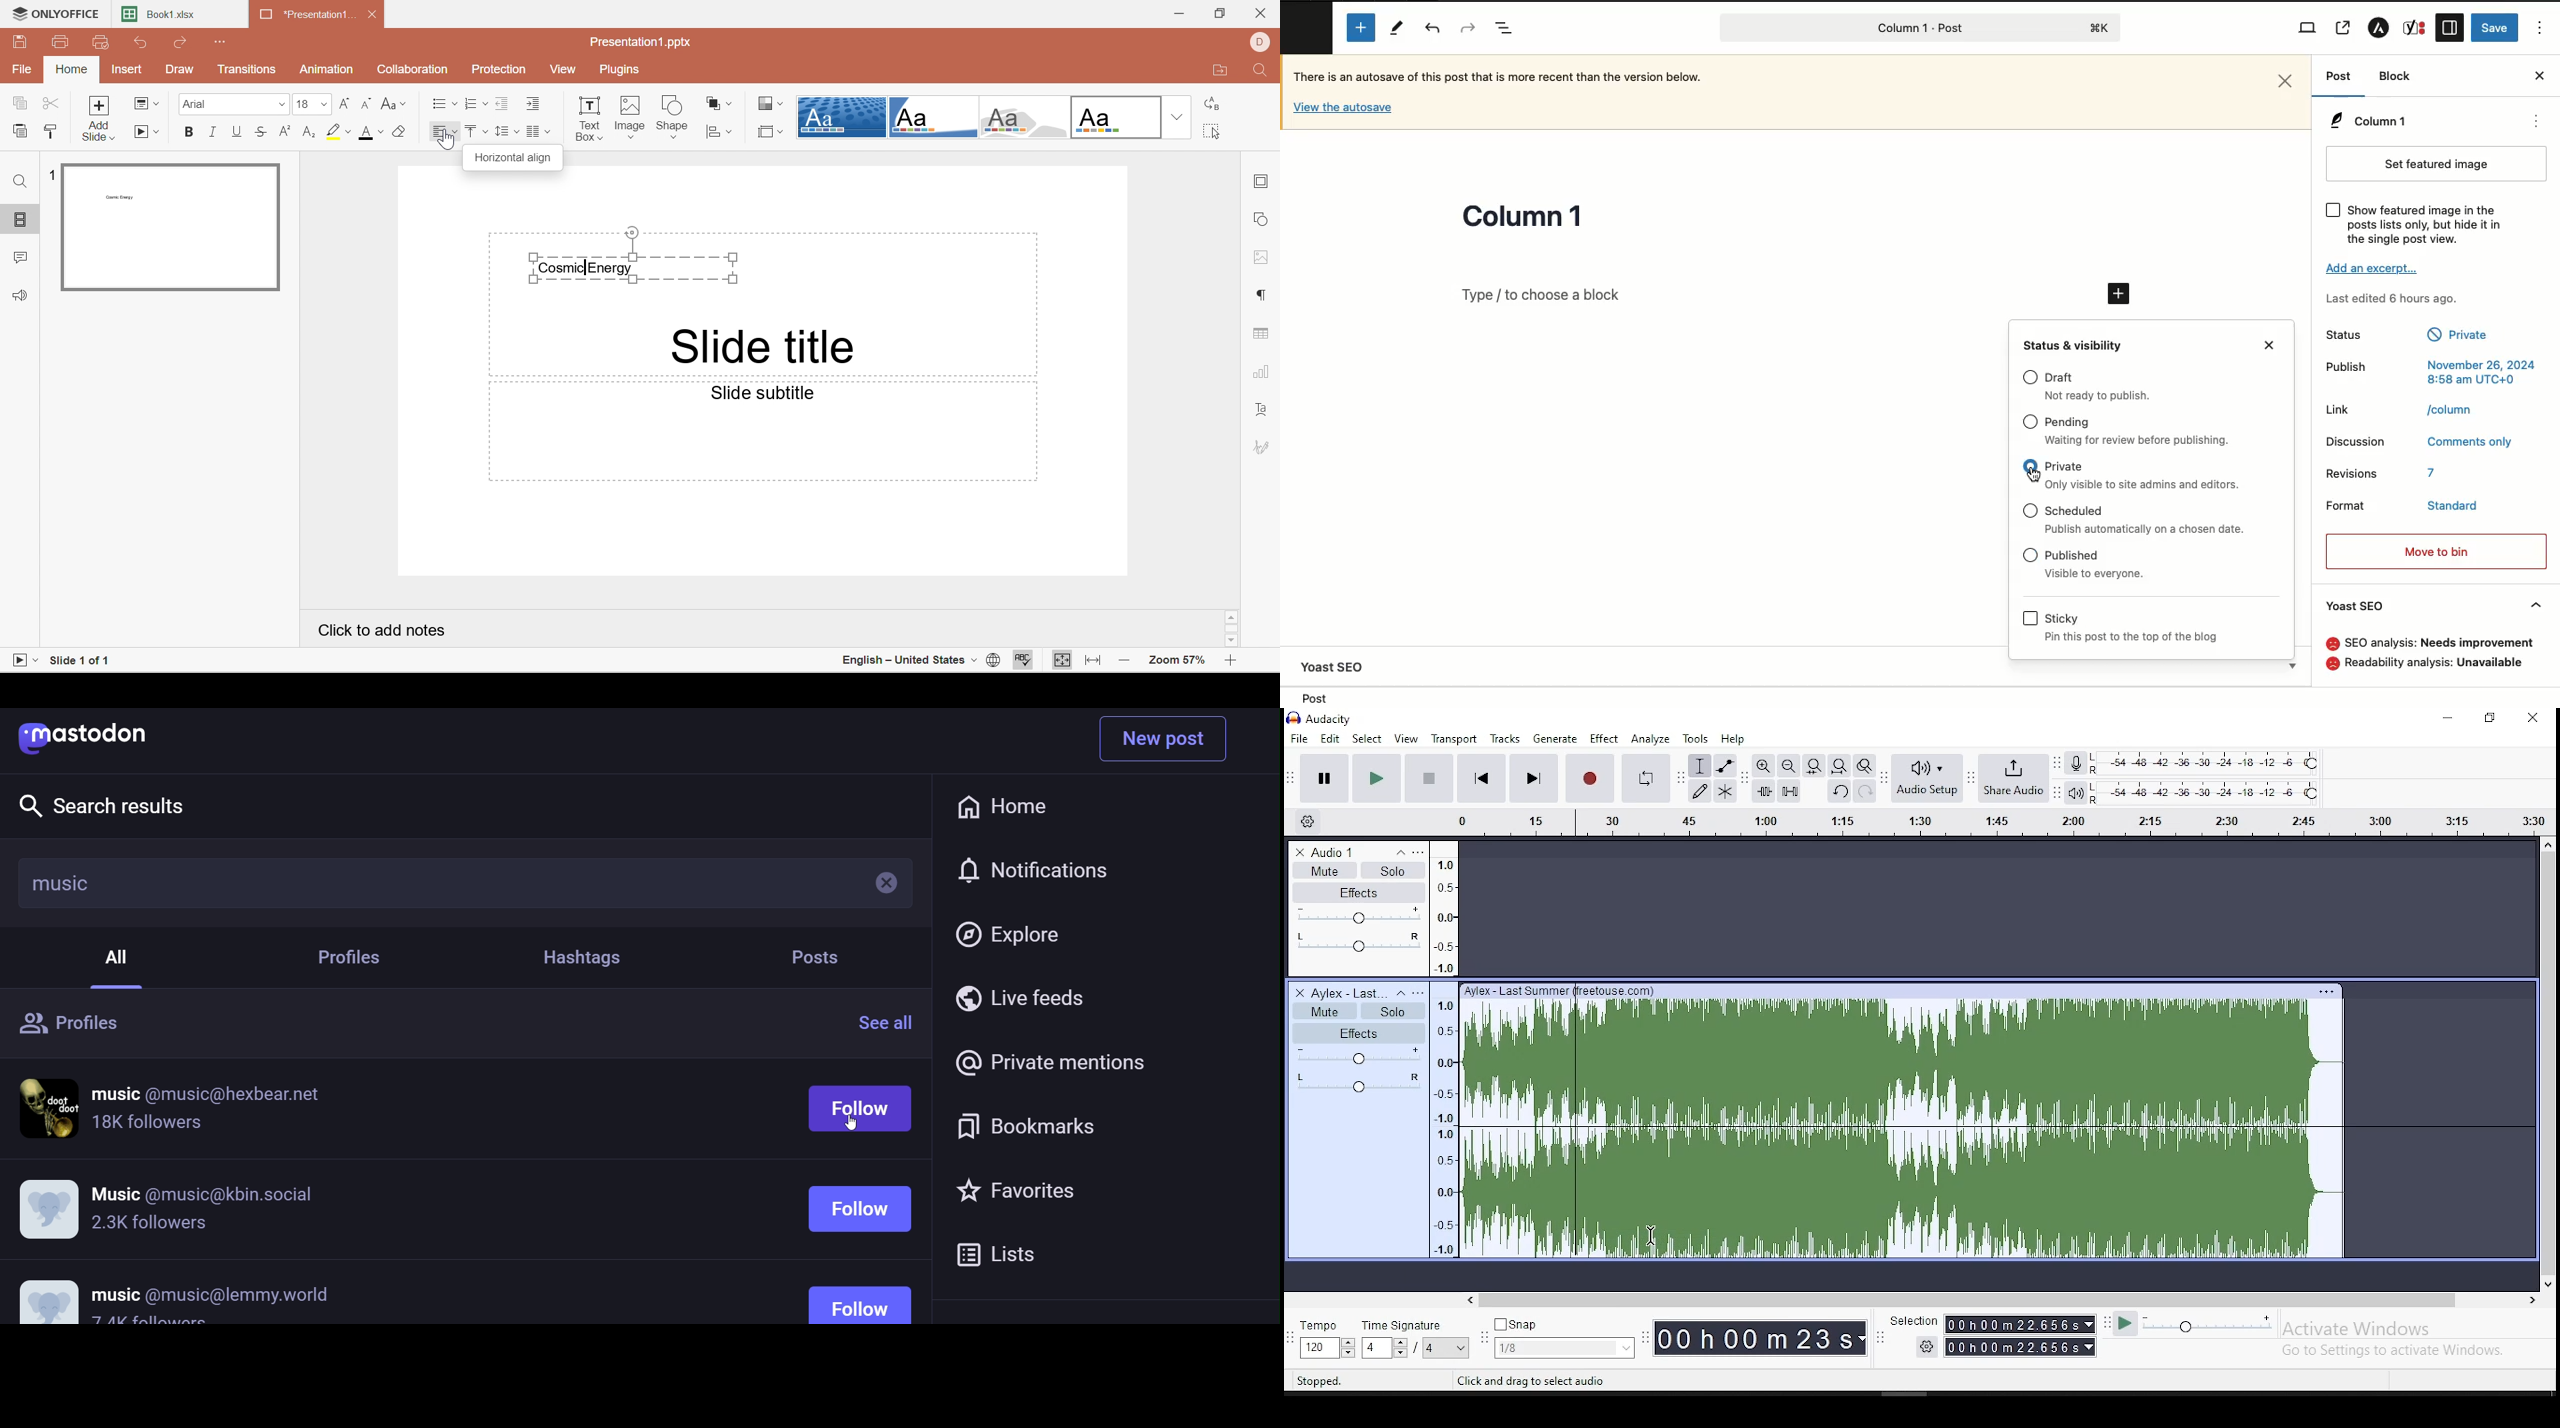  What do you see at coordinates (2449, 28) in the screenshot?
I see `Sidebar` at bounding box center [2449, 28].